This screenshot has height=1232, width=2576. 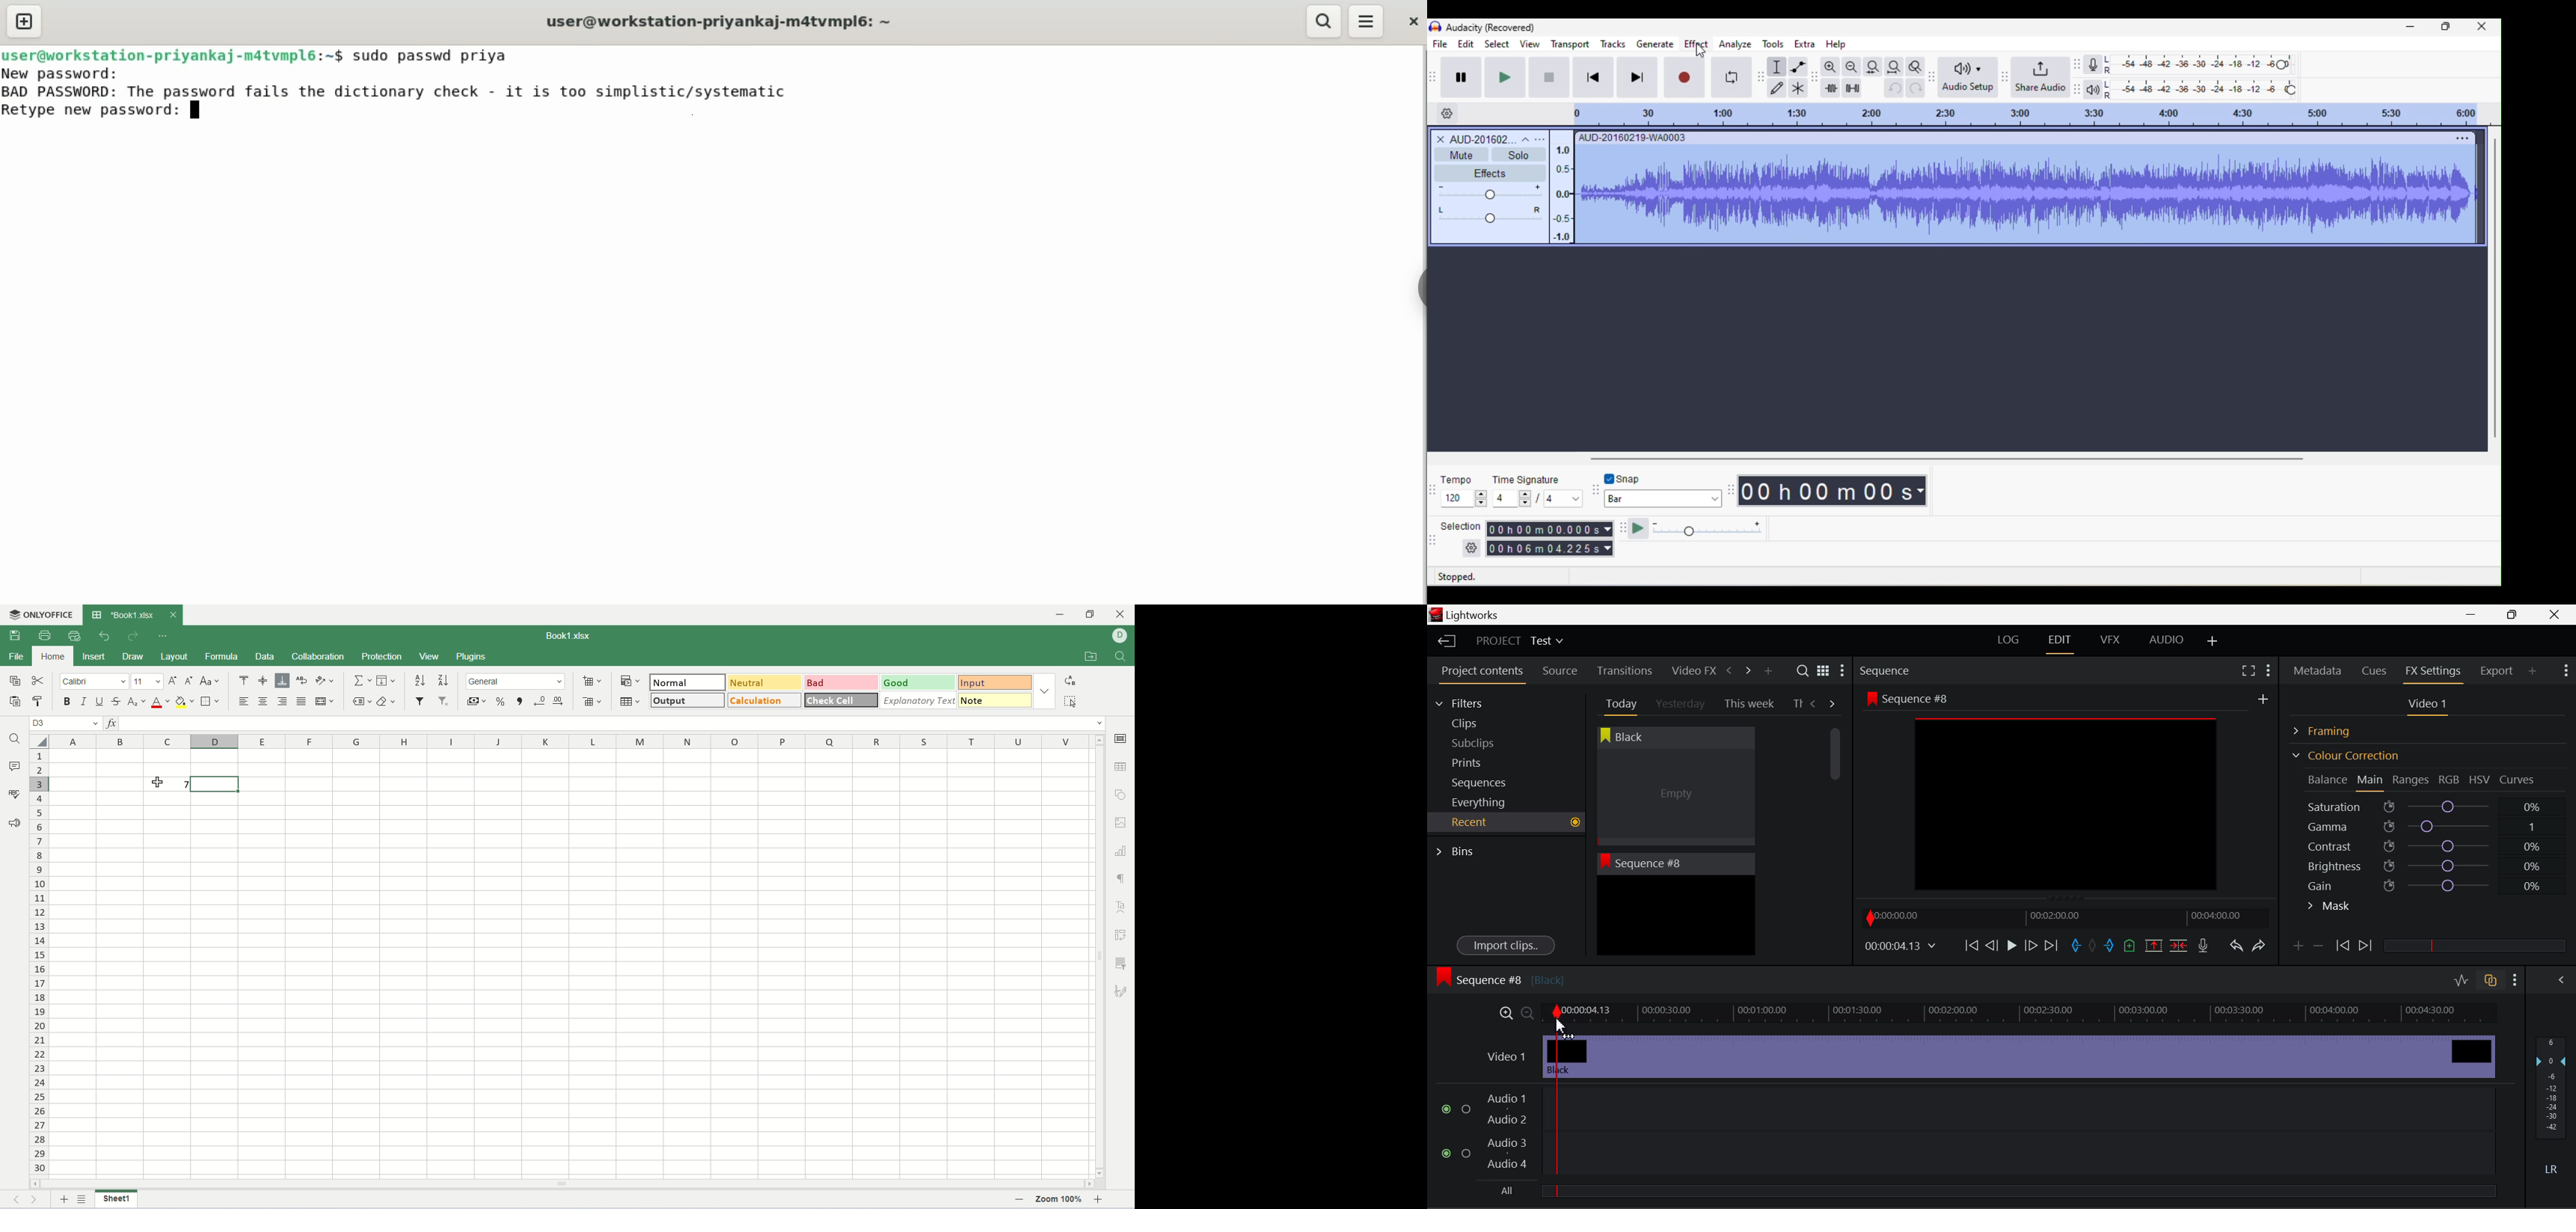 What do you see at coordinates (595, 700) in the screenshot?
I see `remove cell` at bounding box center [595, 700].